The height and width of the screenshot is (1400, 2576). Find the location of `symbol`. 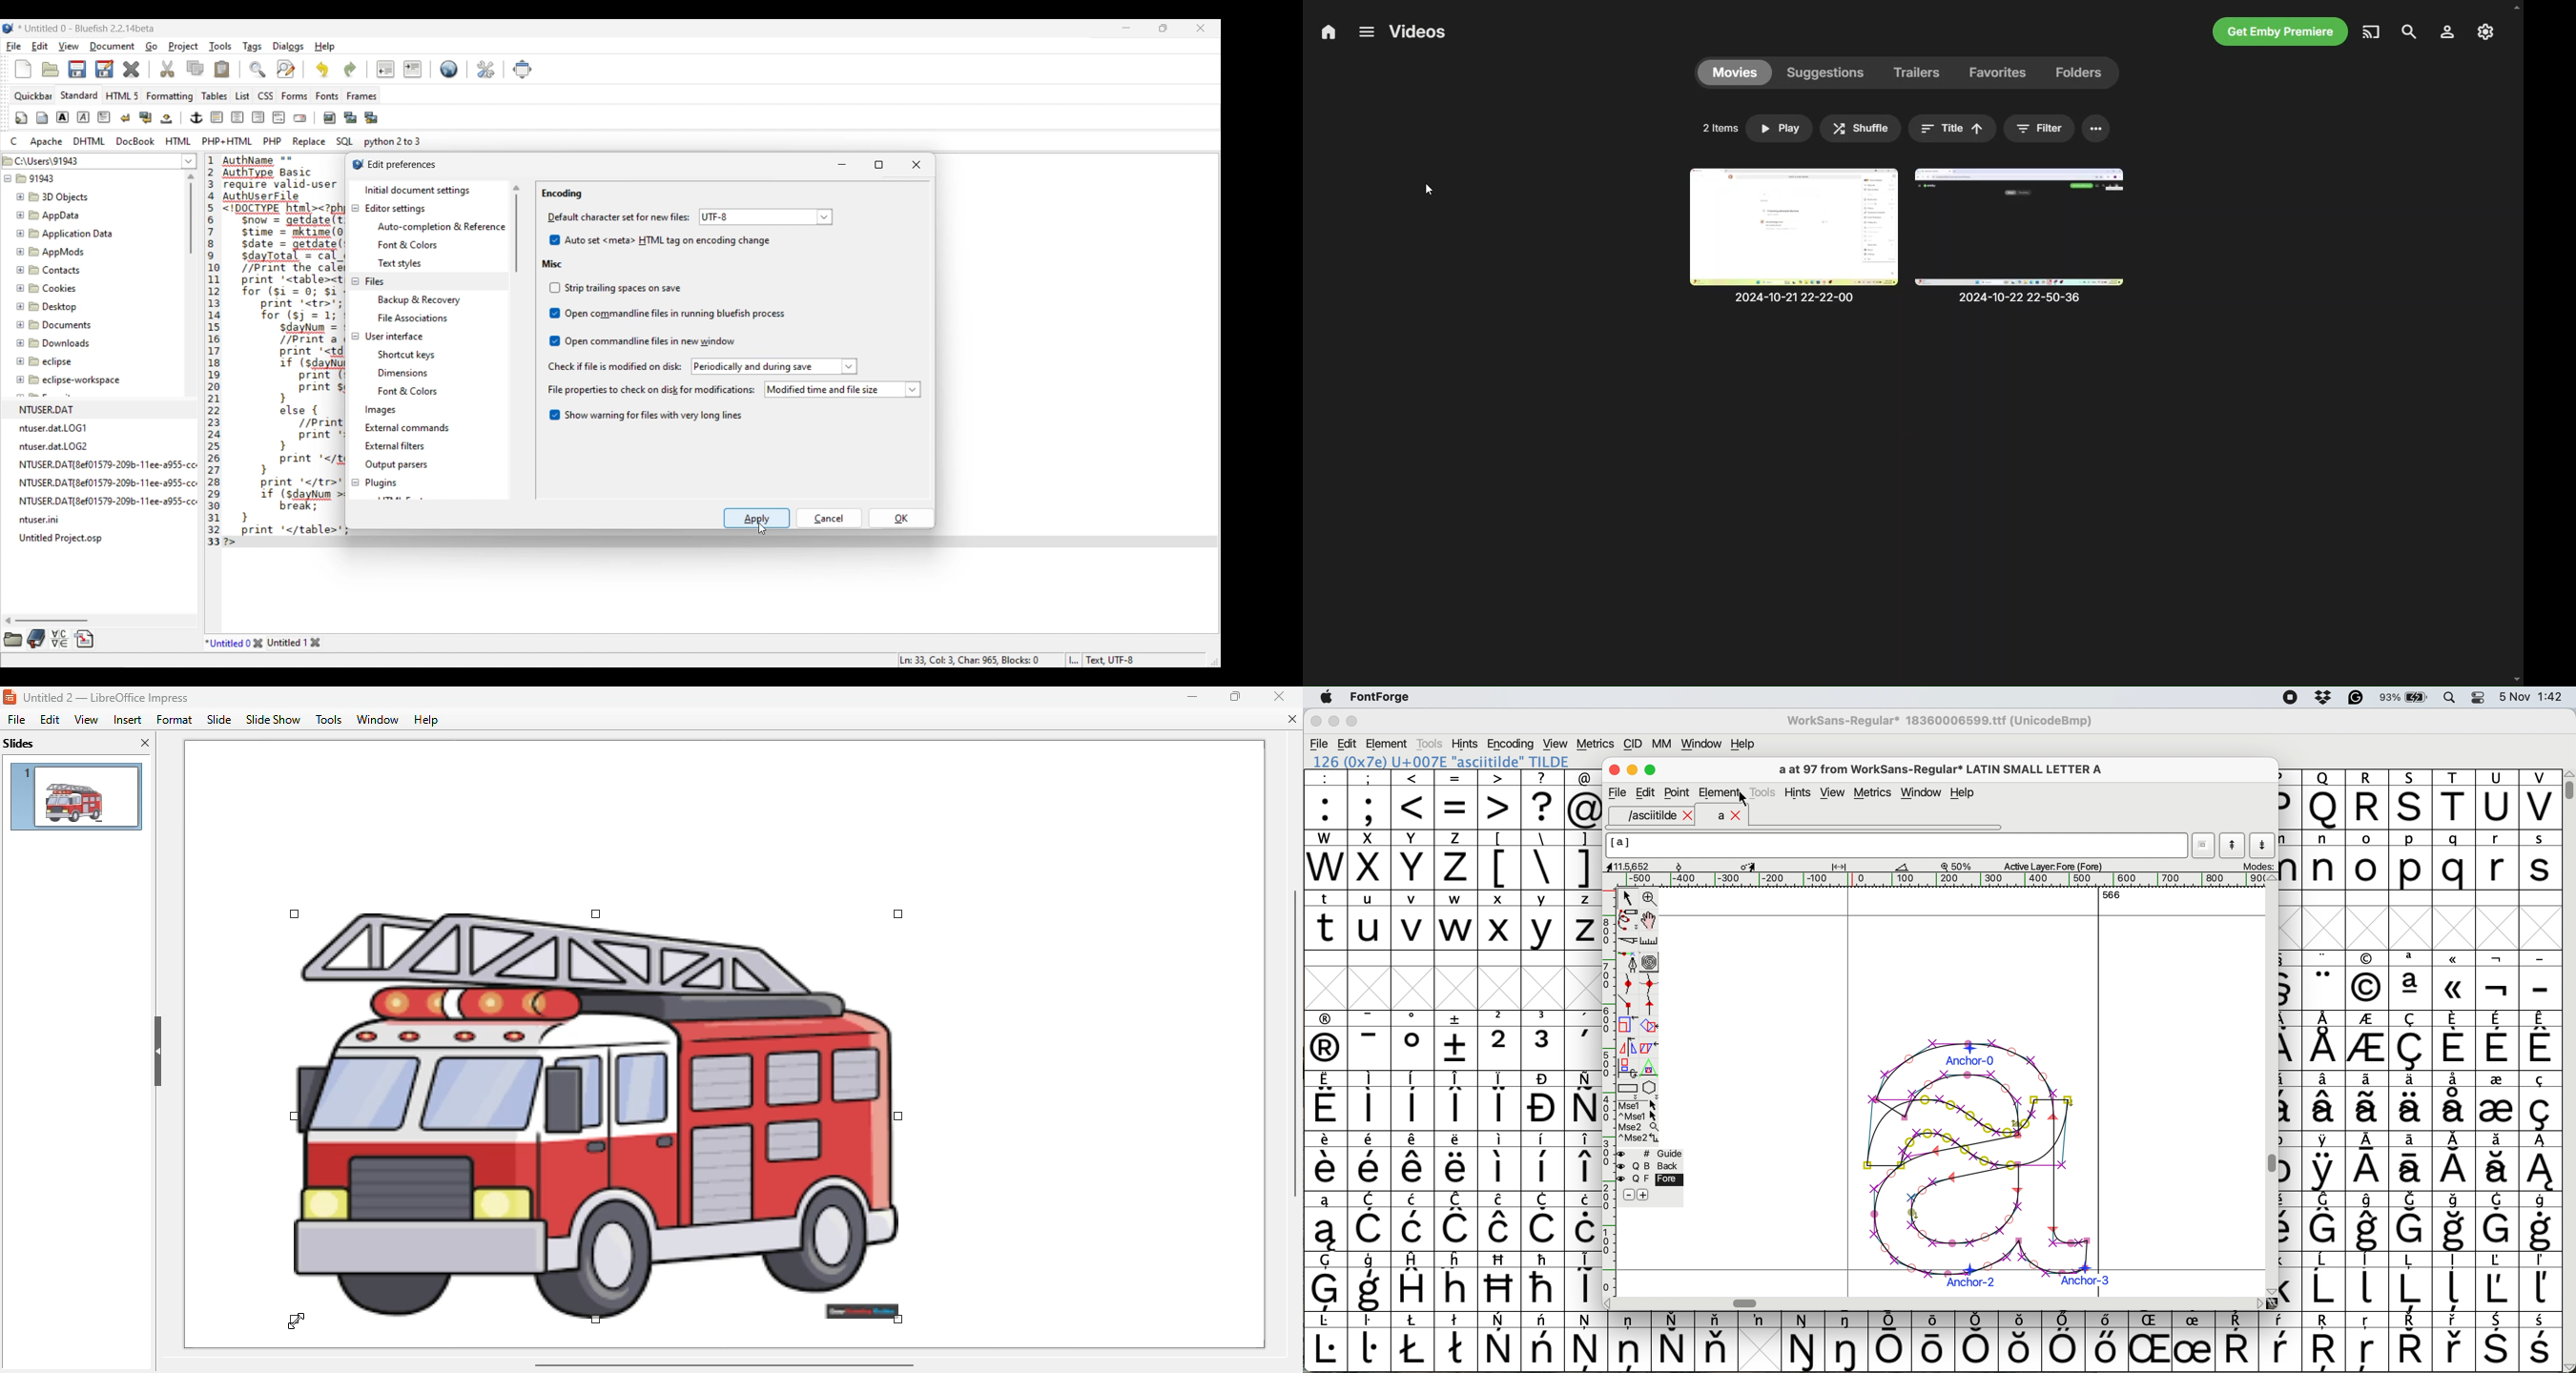

symbol is located at coordinates (2456, 1162).